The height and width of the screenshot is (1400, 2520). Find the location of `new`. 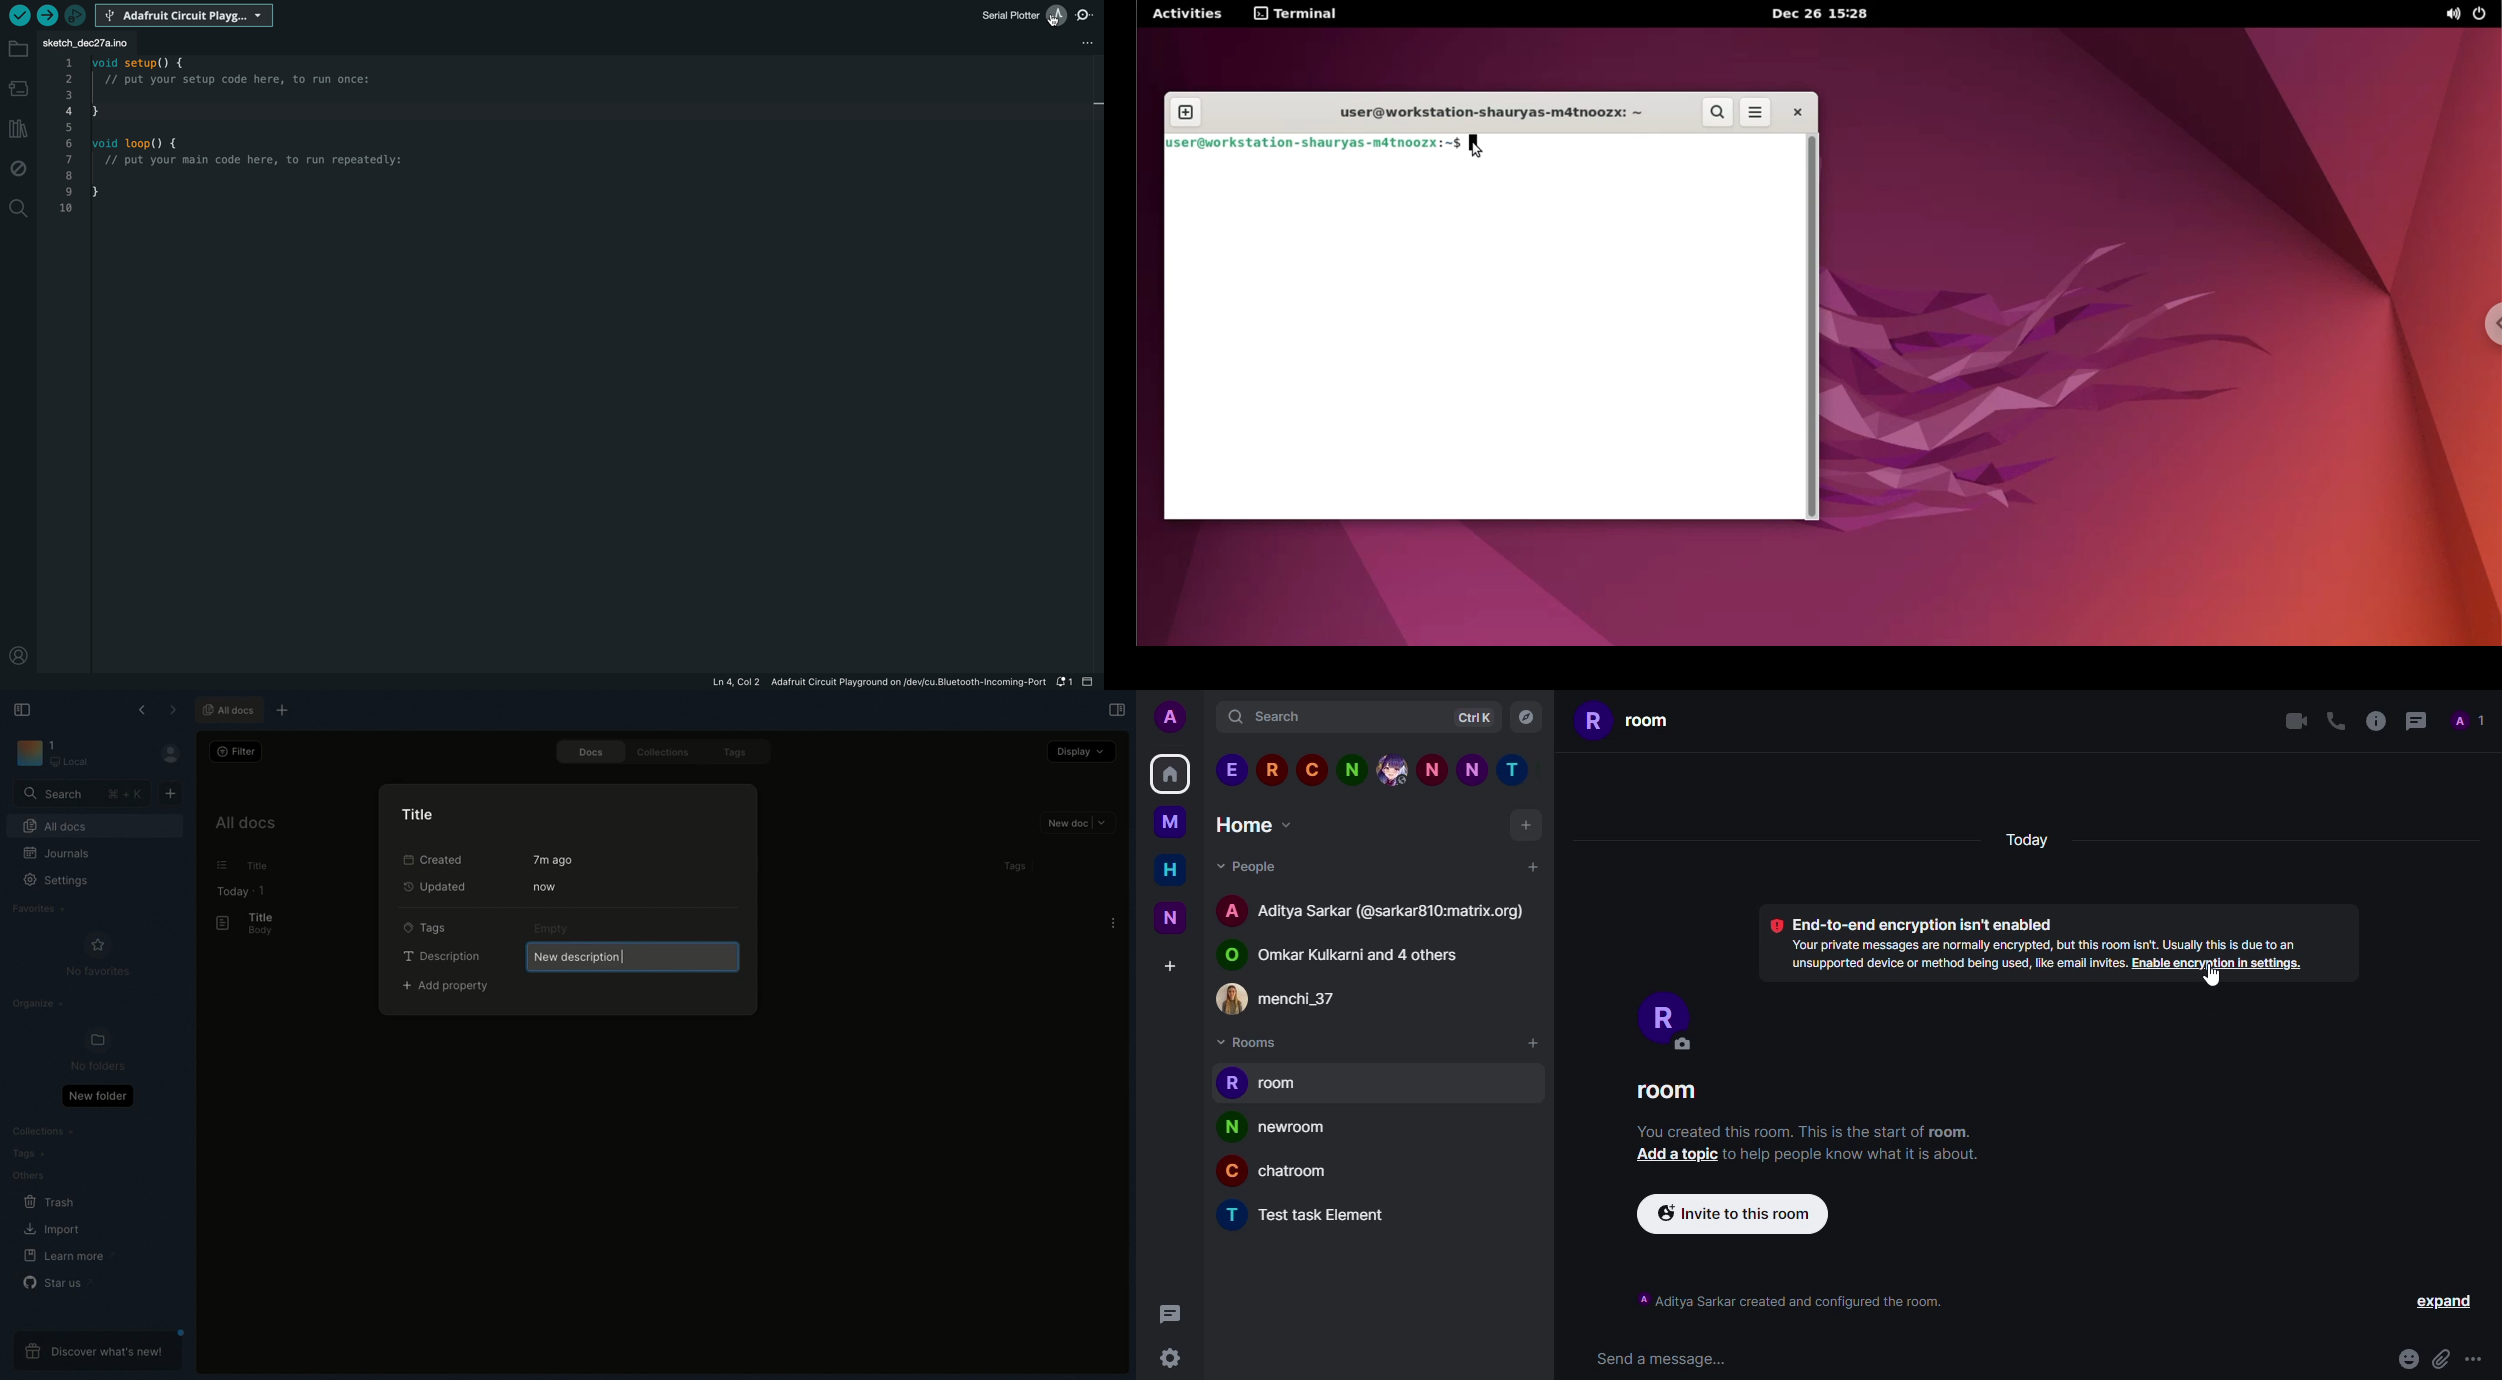

new is located at coordinates (1170, 917).